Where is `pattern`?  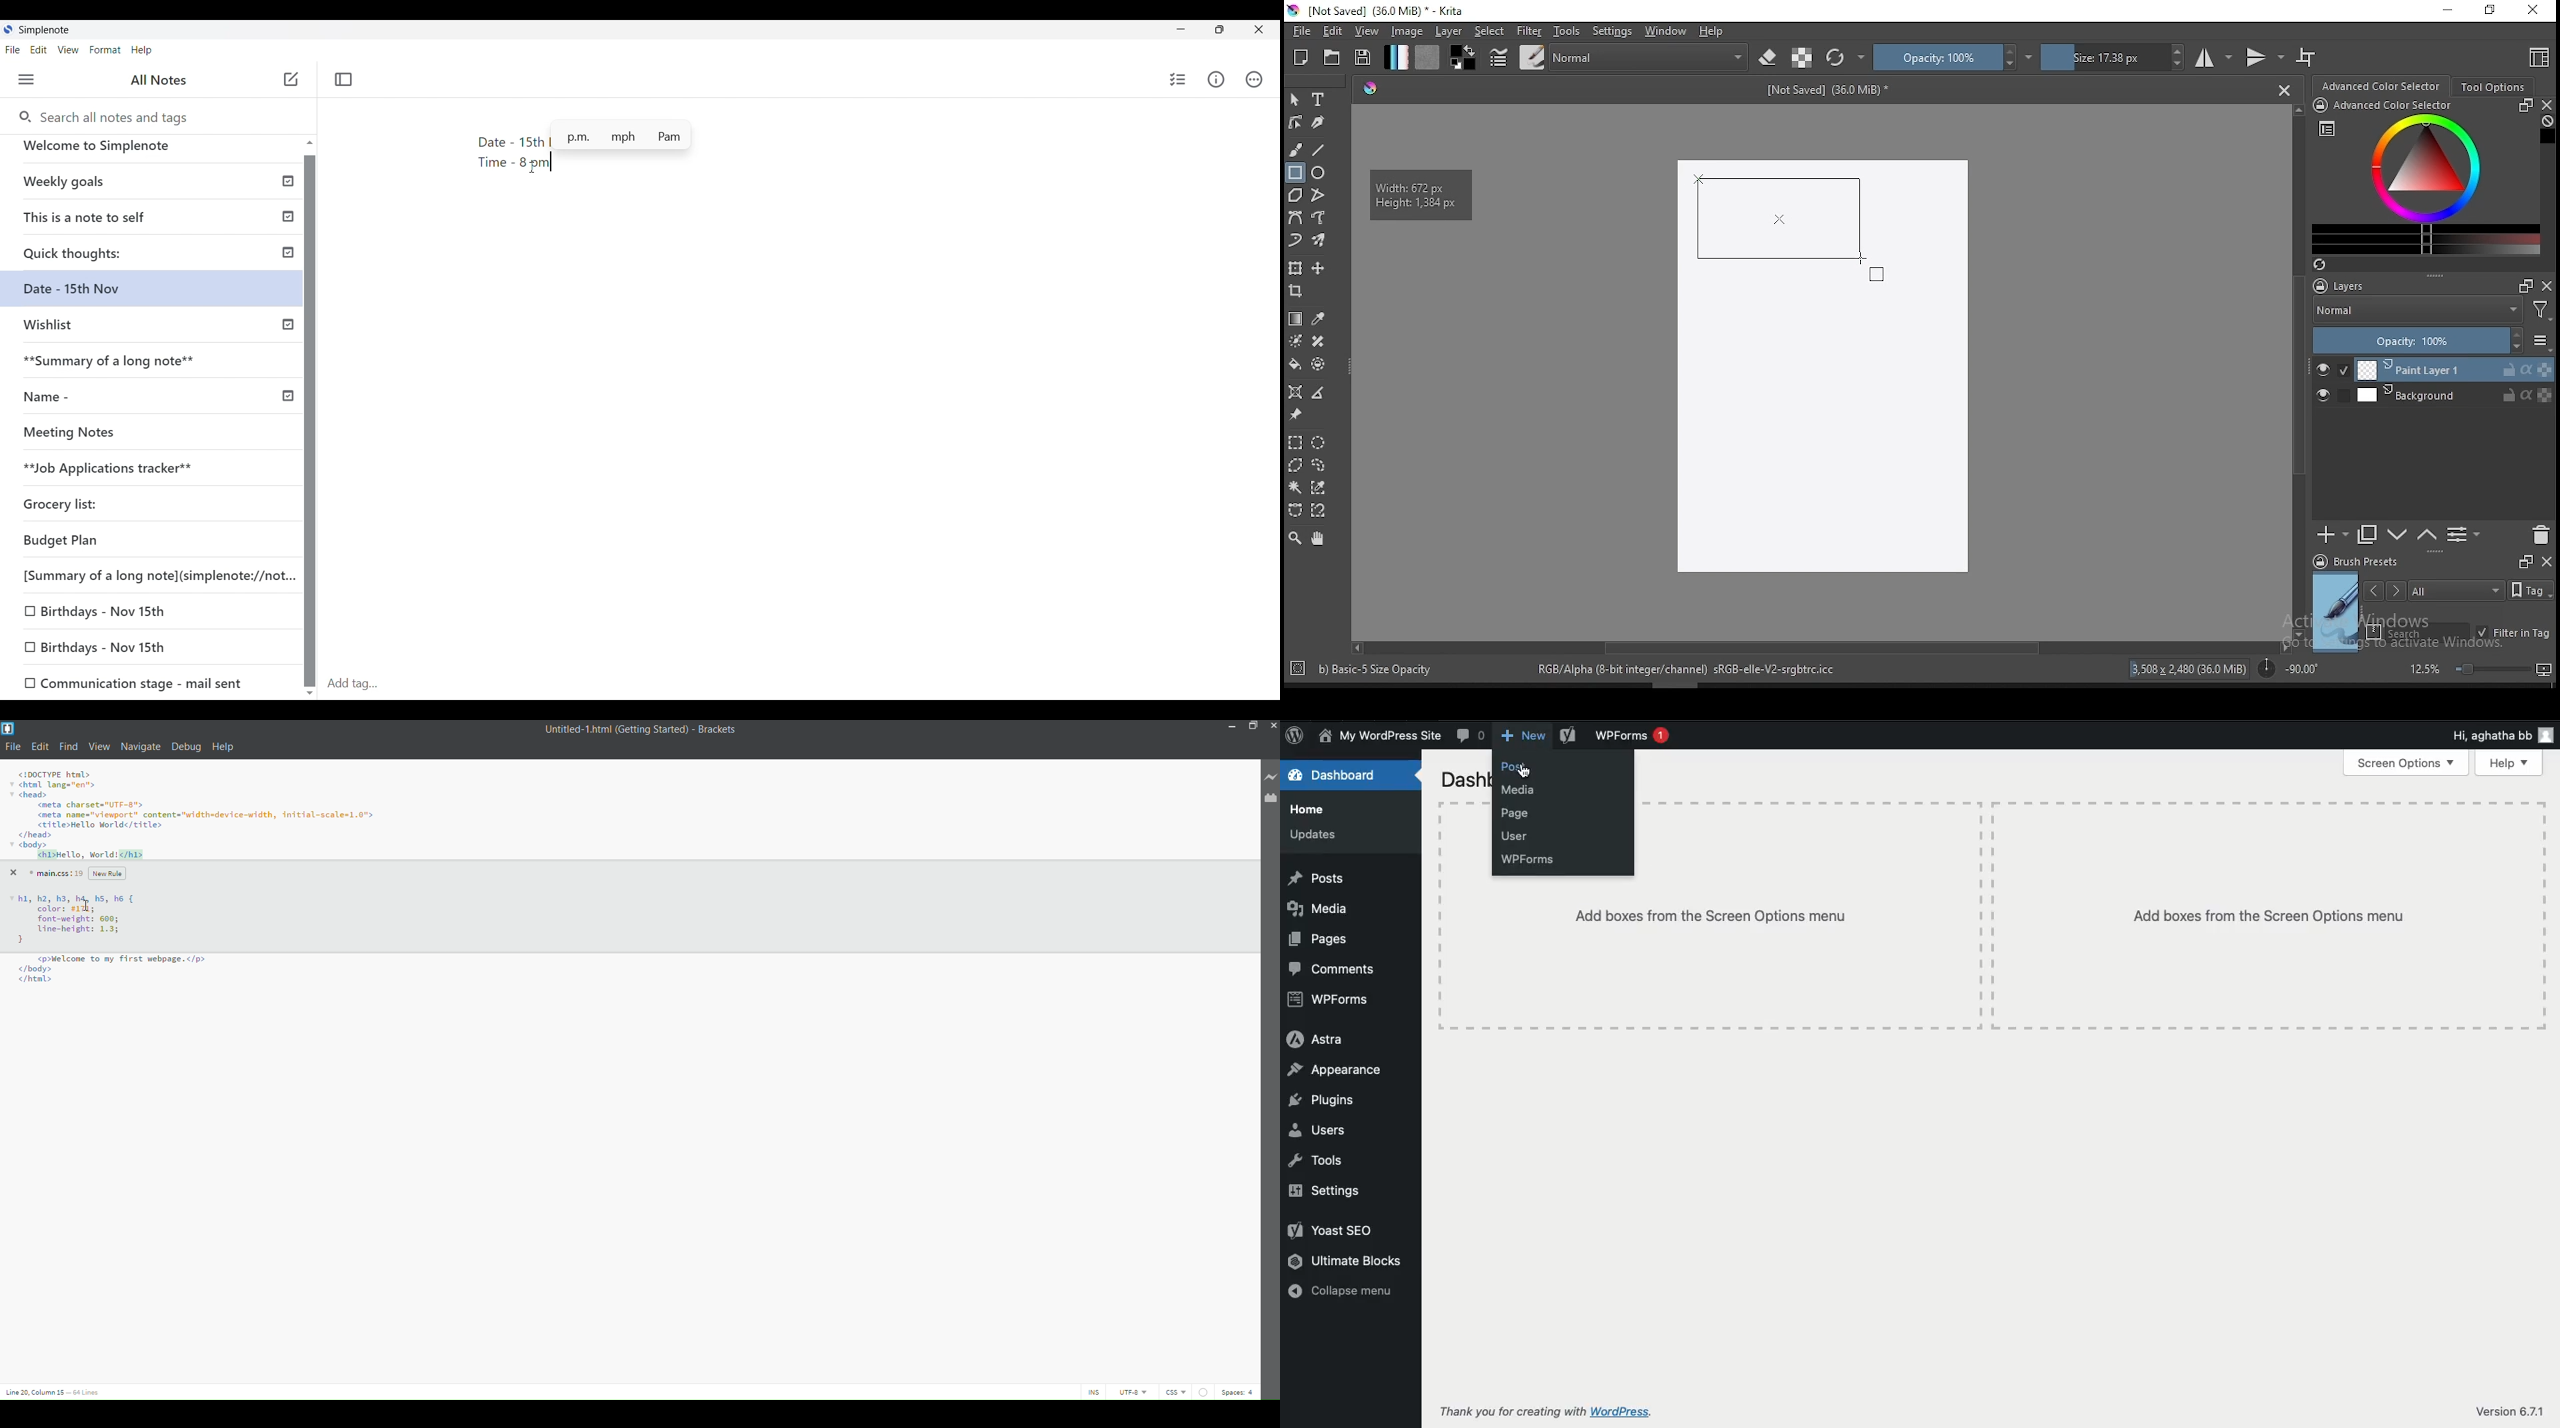 pattern is located at coordinates (1427, 57).